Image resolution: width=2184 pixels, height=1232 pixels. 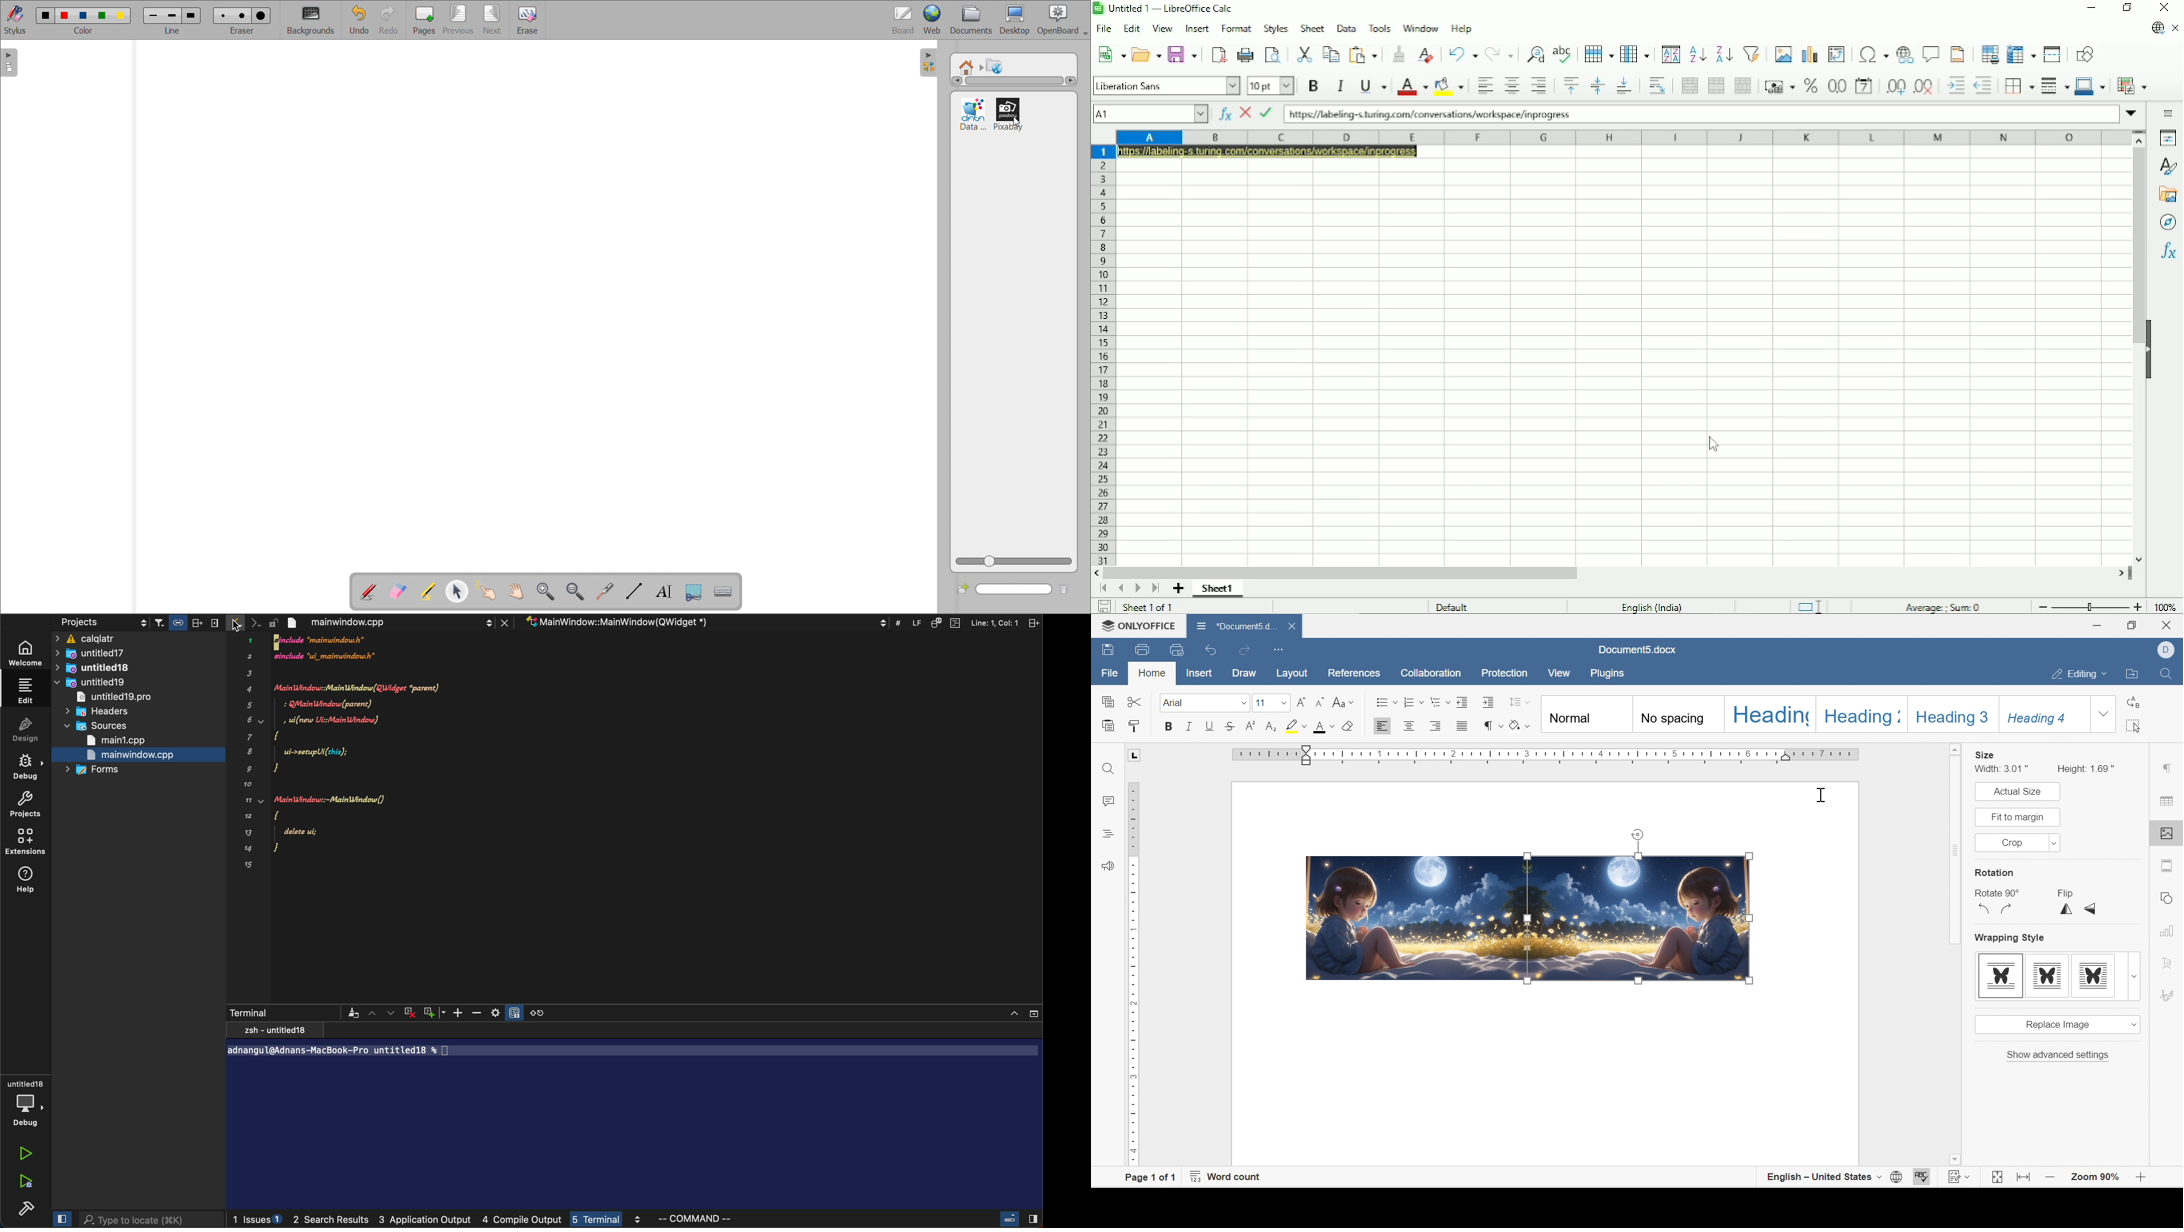 I want to click on Underline, so click(x=1373, y=86).